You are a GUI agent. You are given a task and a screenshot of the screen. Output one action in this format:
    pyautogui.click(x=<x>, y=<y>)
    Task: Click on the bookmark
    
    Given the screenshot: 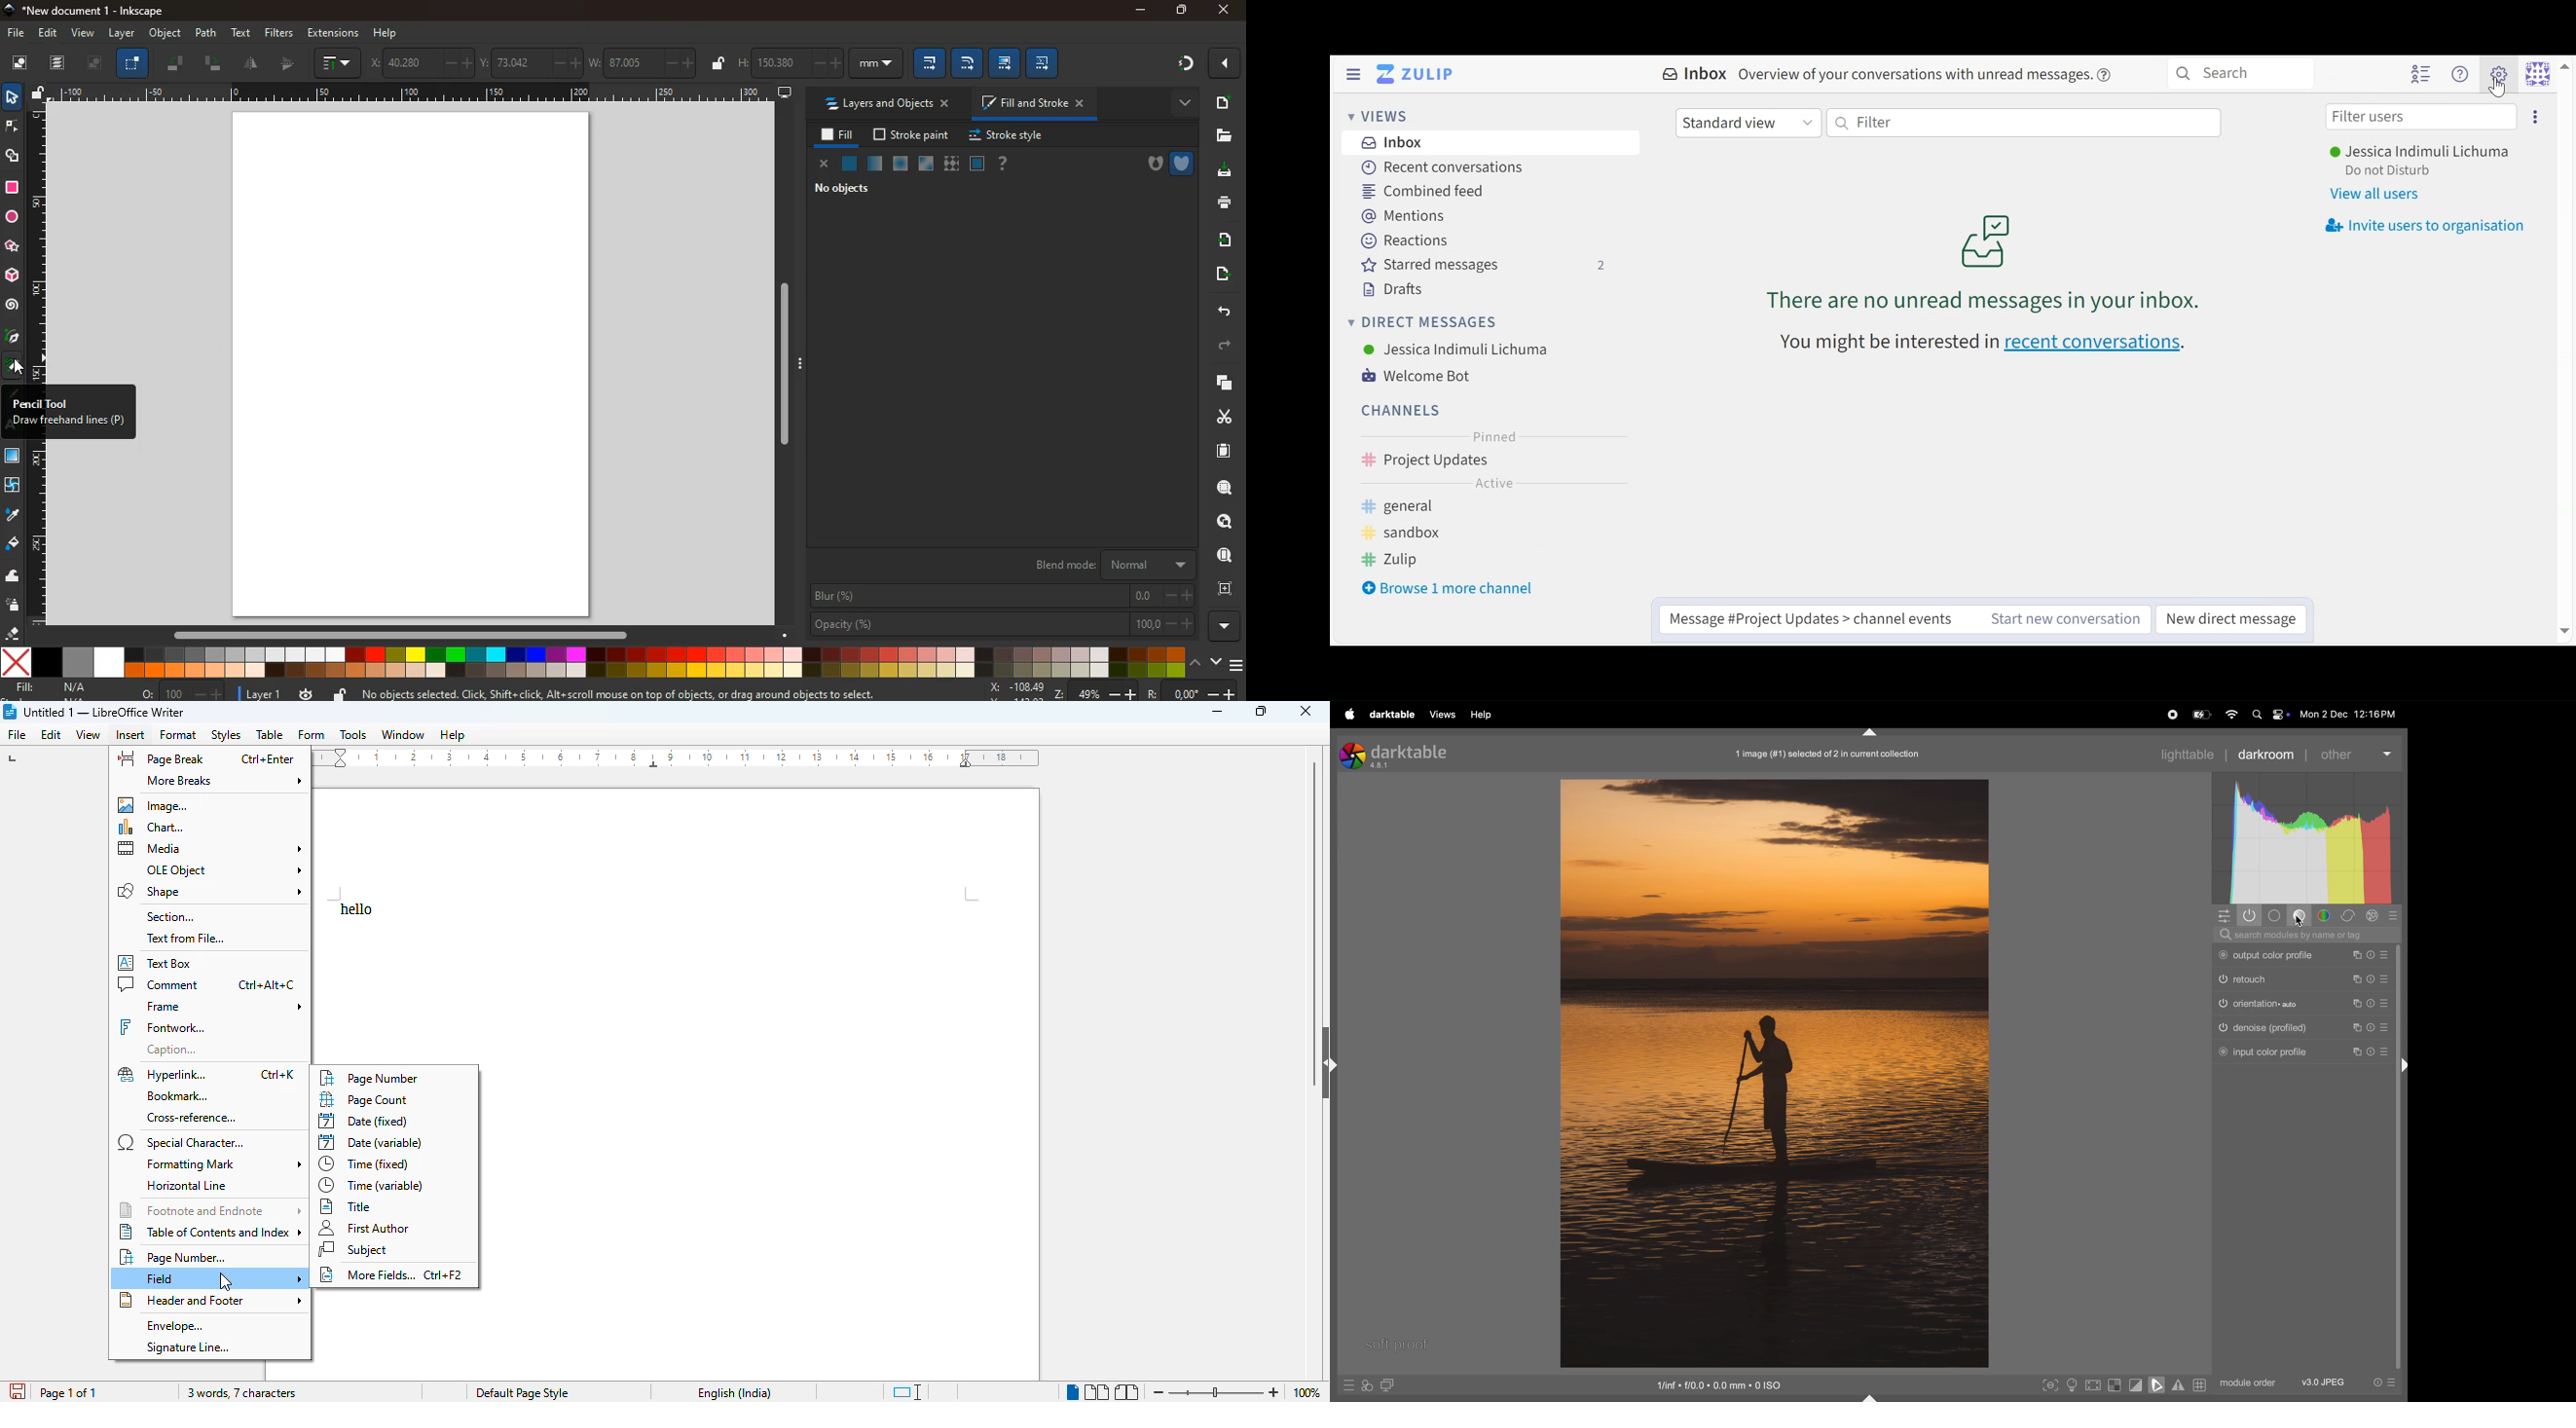 What is the action you would take?
    pyautogui.click(x=175, y=1096)
    